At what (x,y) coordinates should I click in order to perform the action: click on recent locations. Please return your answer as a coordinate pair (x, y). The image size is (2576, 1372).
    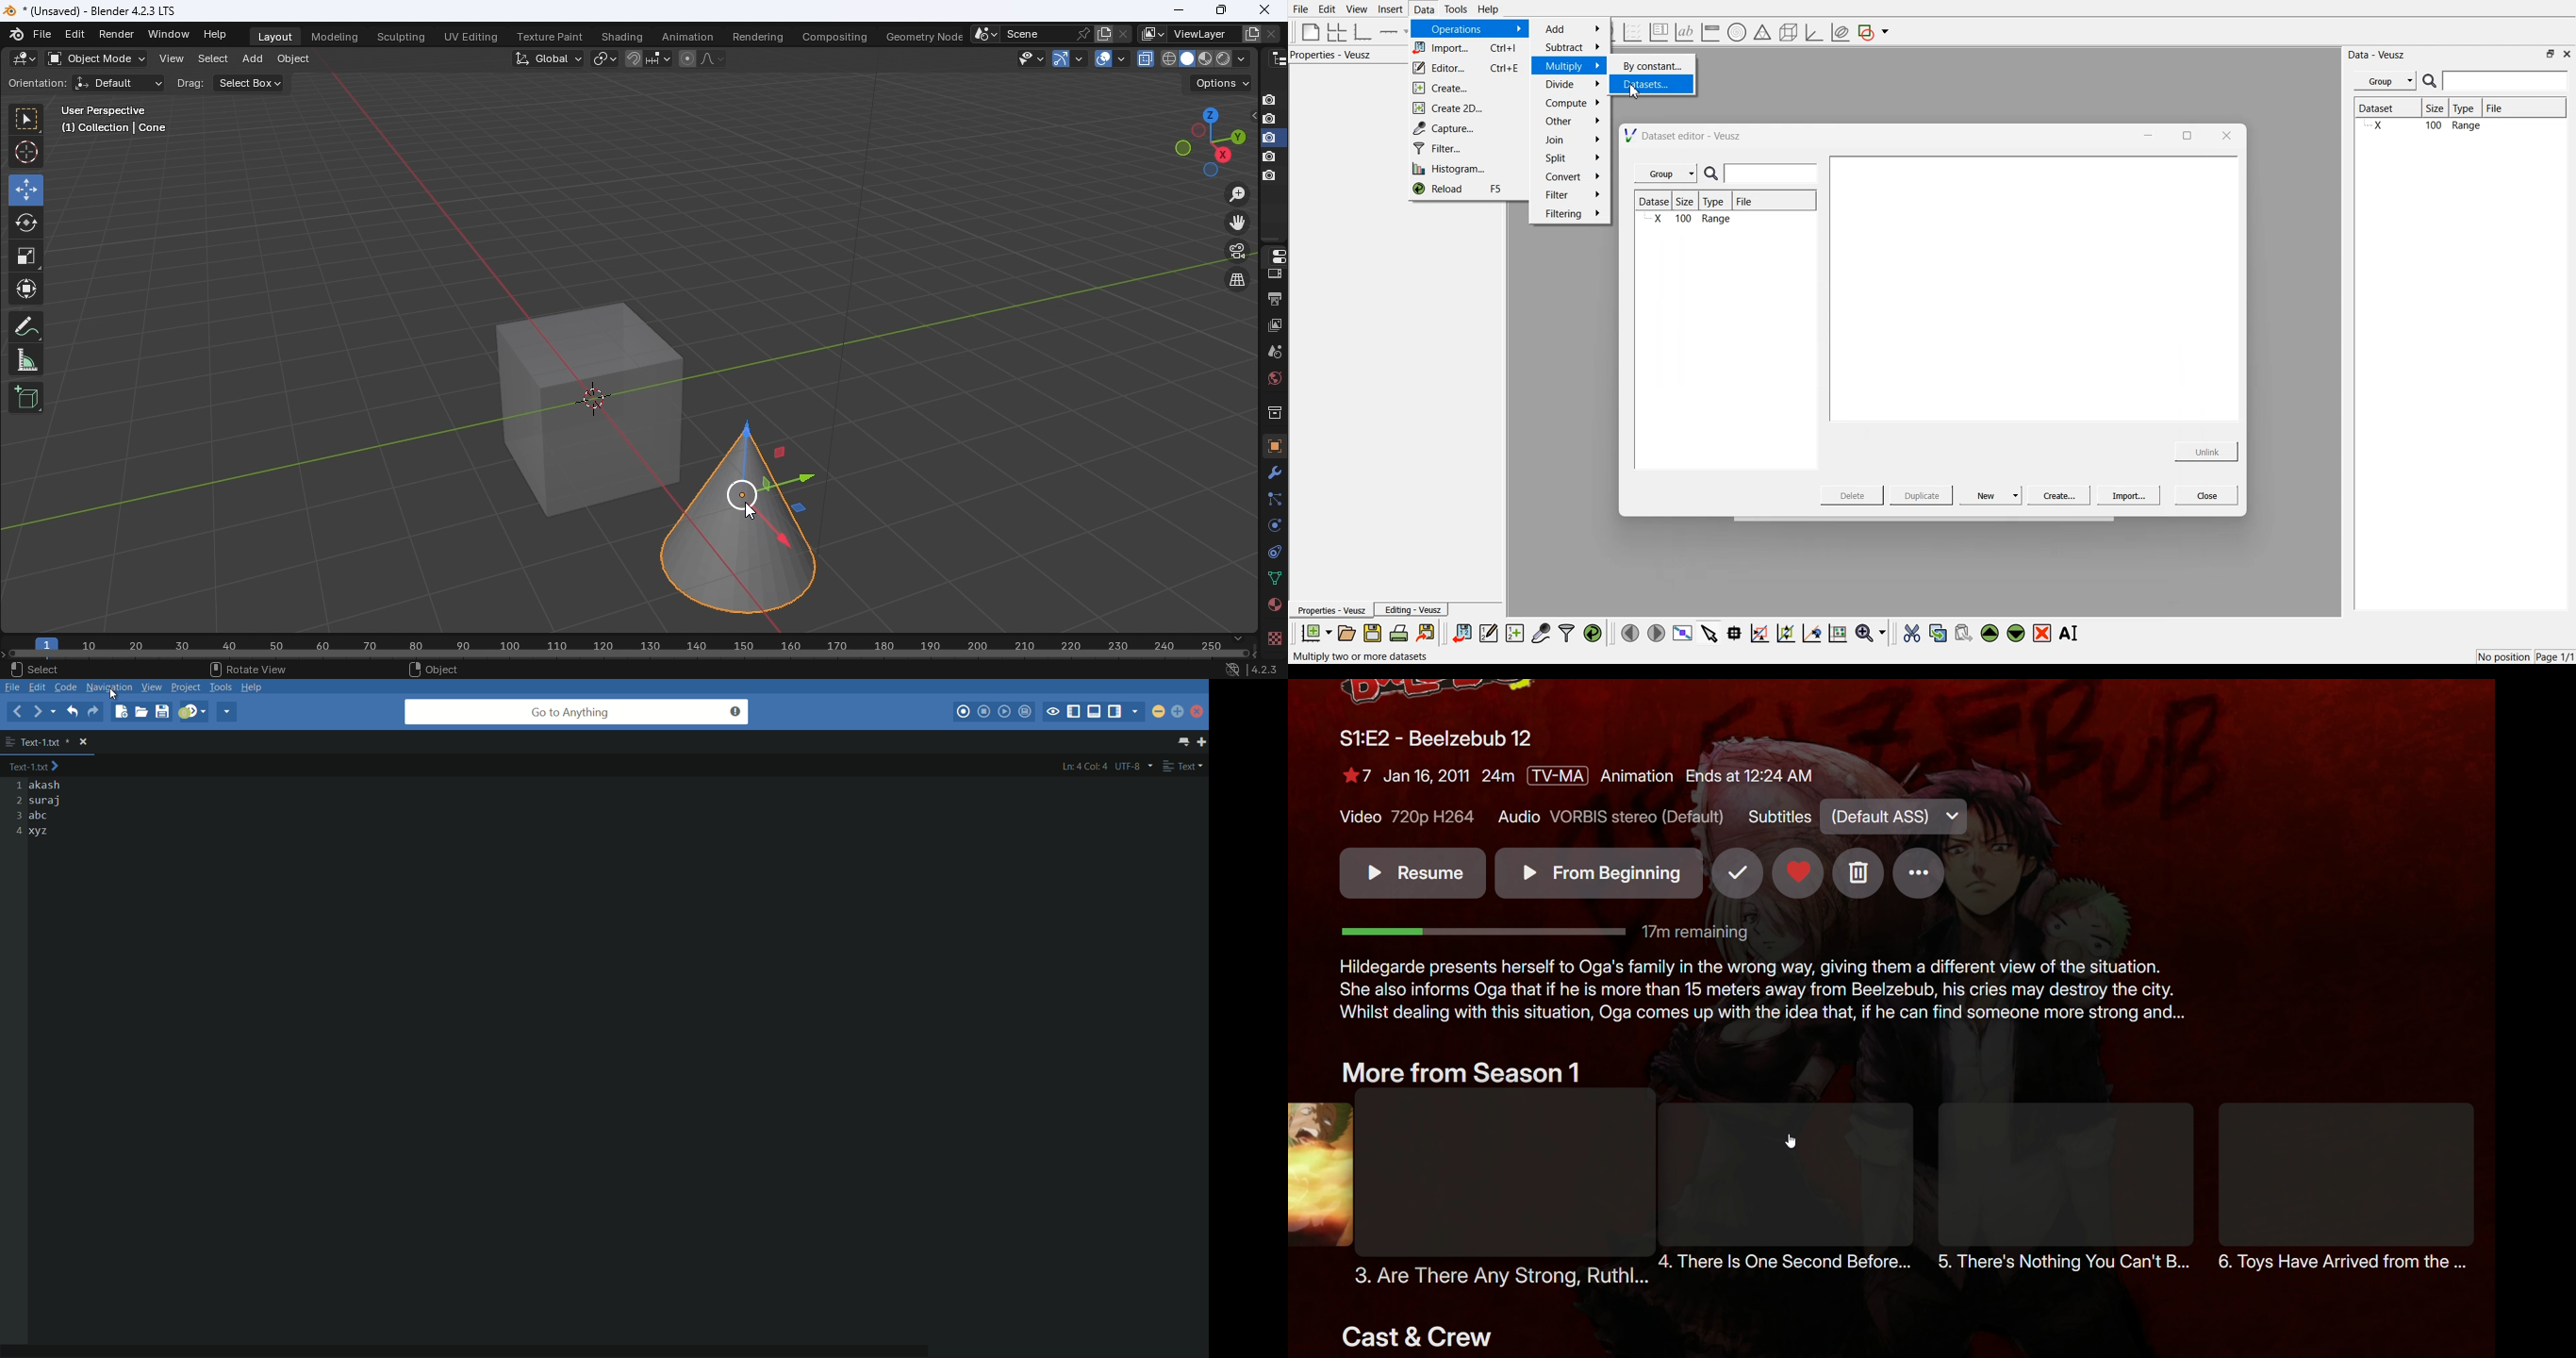
    Looking at the image, I should click on (57, 713).